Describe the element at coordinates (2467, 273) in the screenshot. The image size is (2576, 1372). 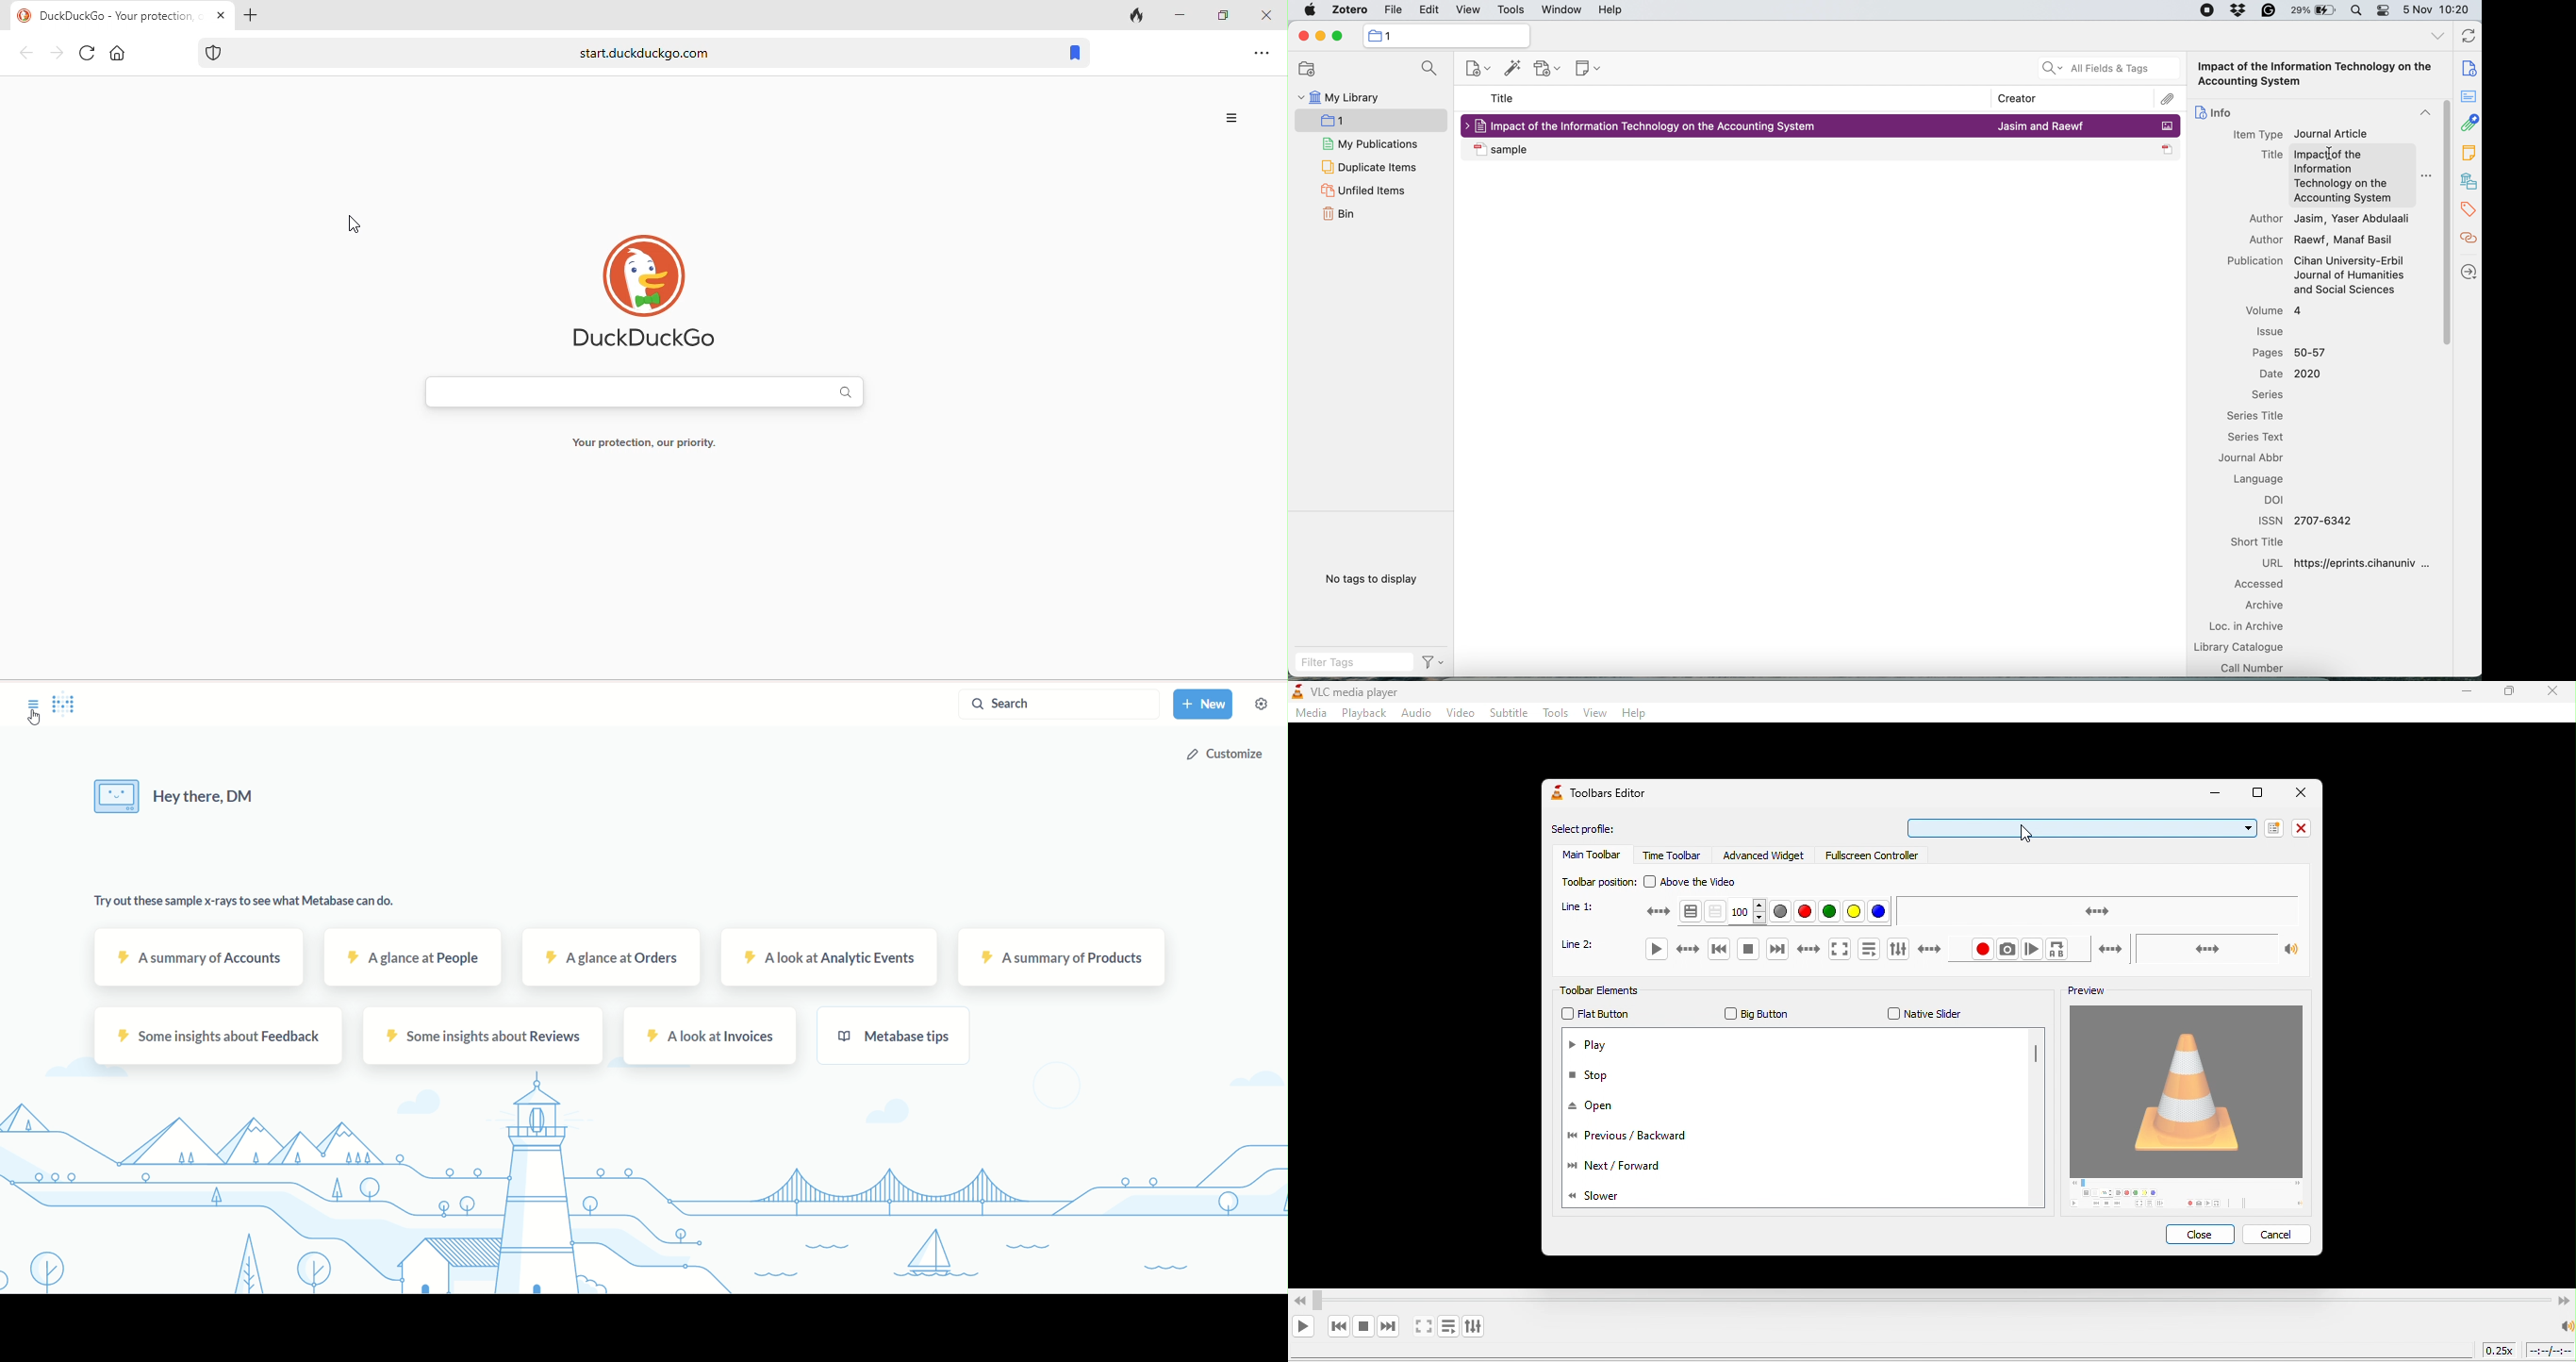
I see `locate` at that location.